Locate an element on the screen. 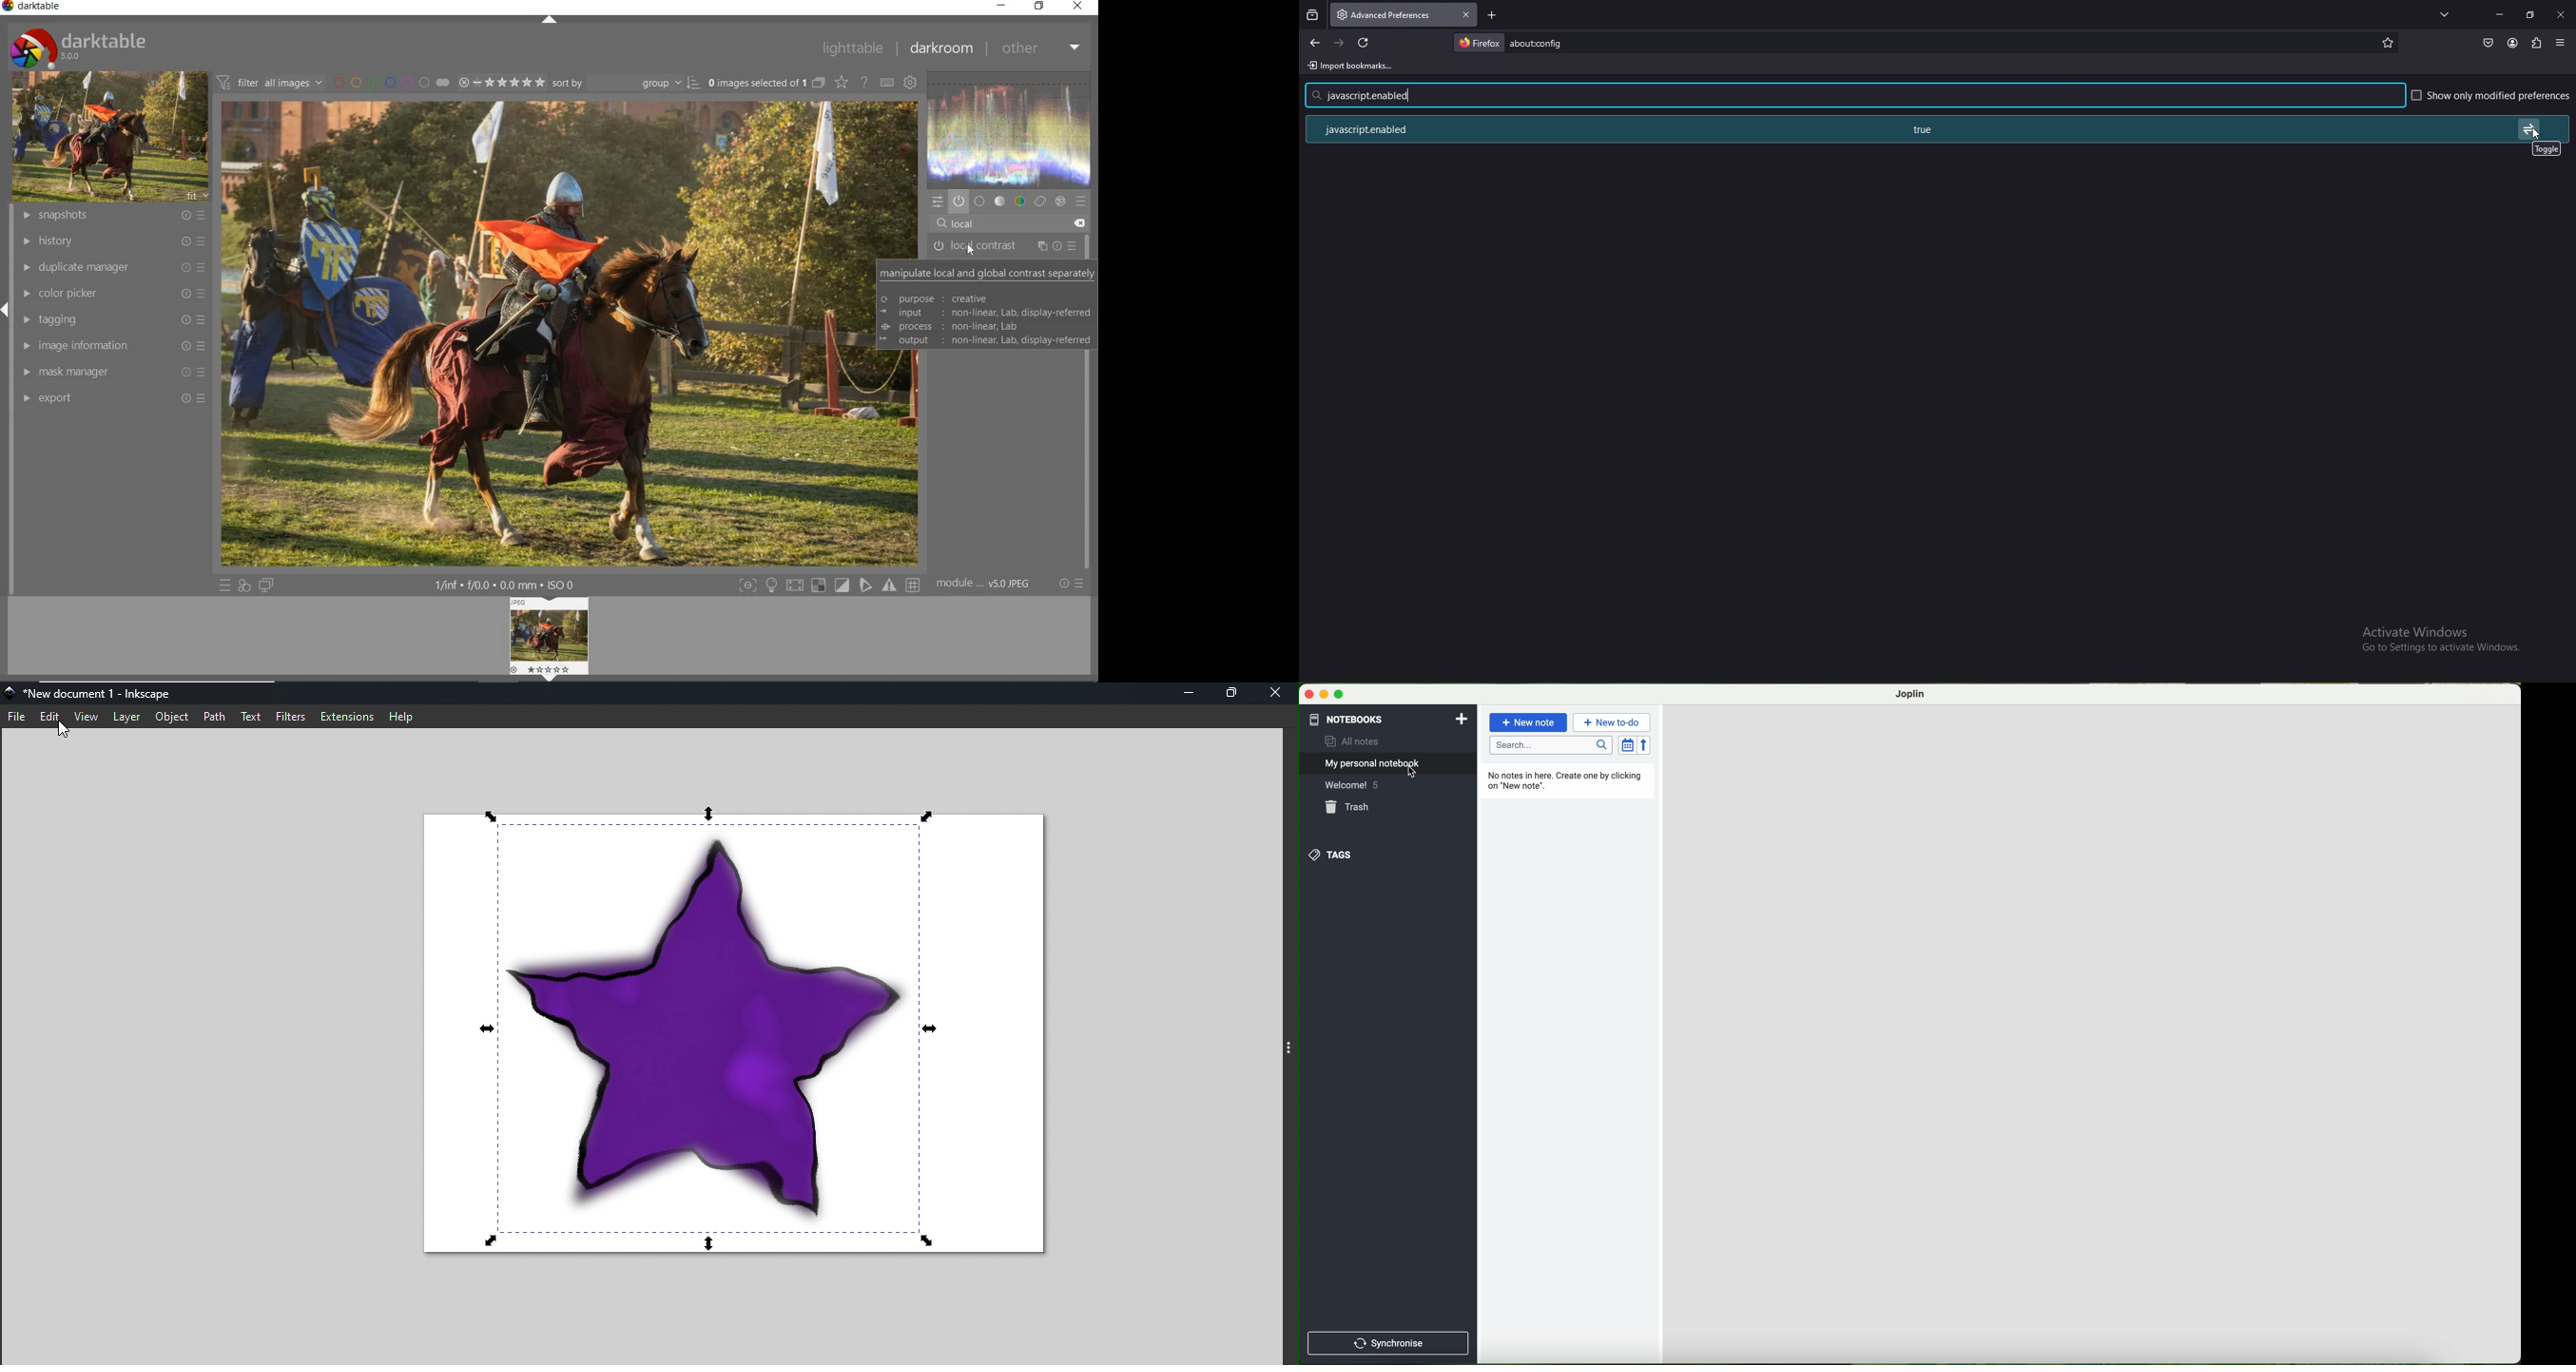 Image resolution: width=2576 pixels, height=1372 pixels. new note button is located at coordinates (1529, 722).